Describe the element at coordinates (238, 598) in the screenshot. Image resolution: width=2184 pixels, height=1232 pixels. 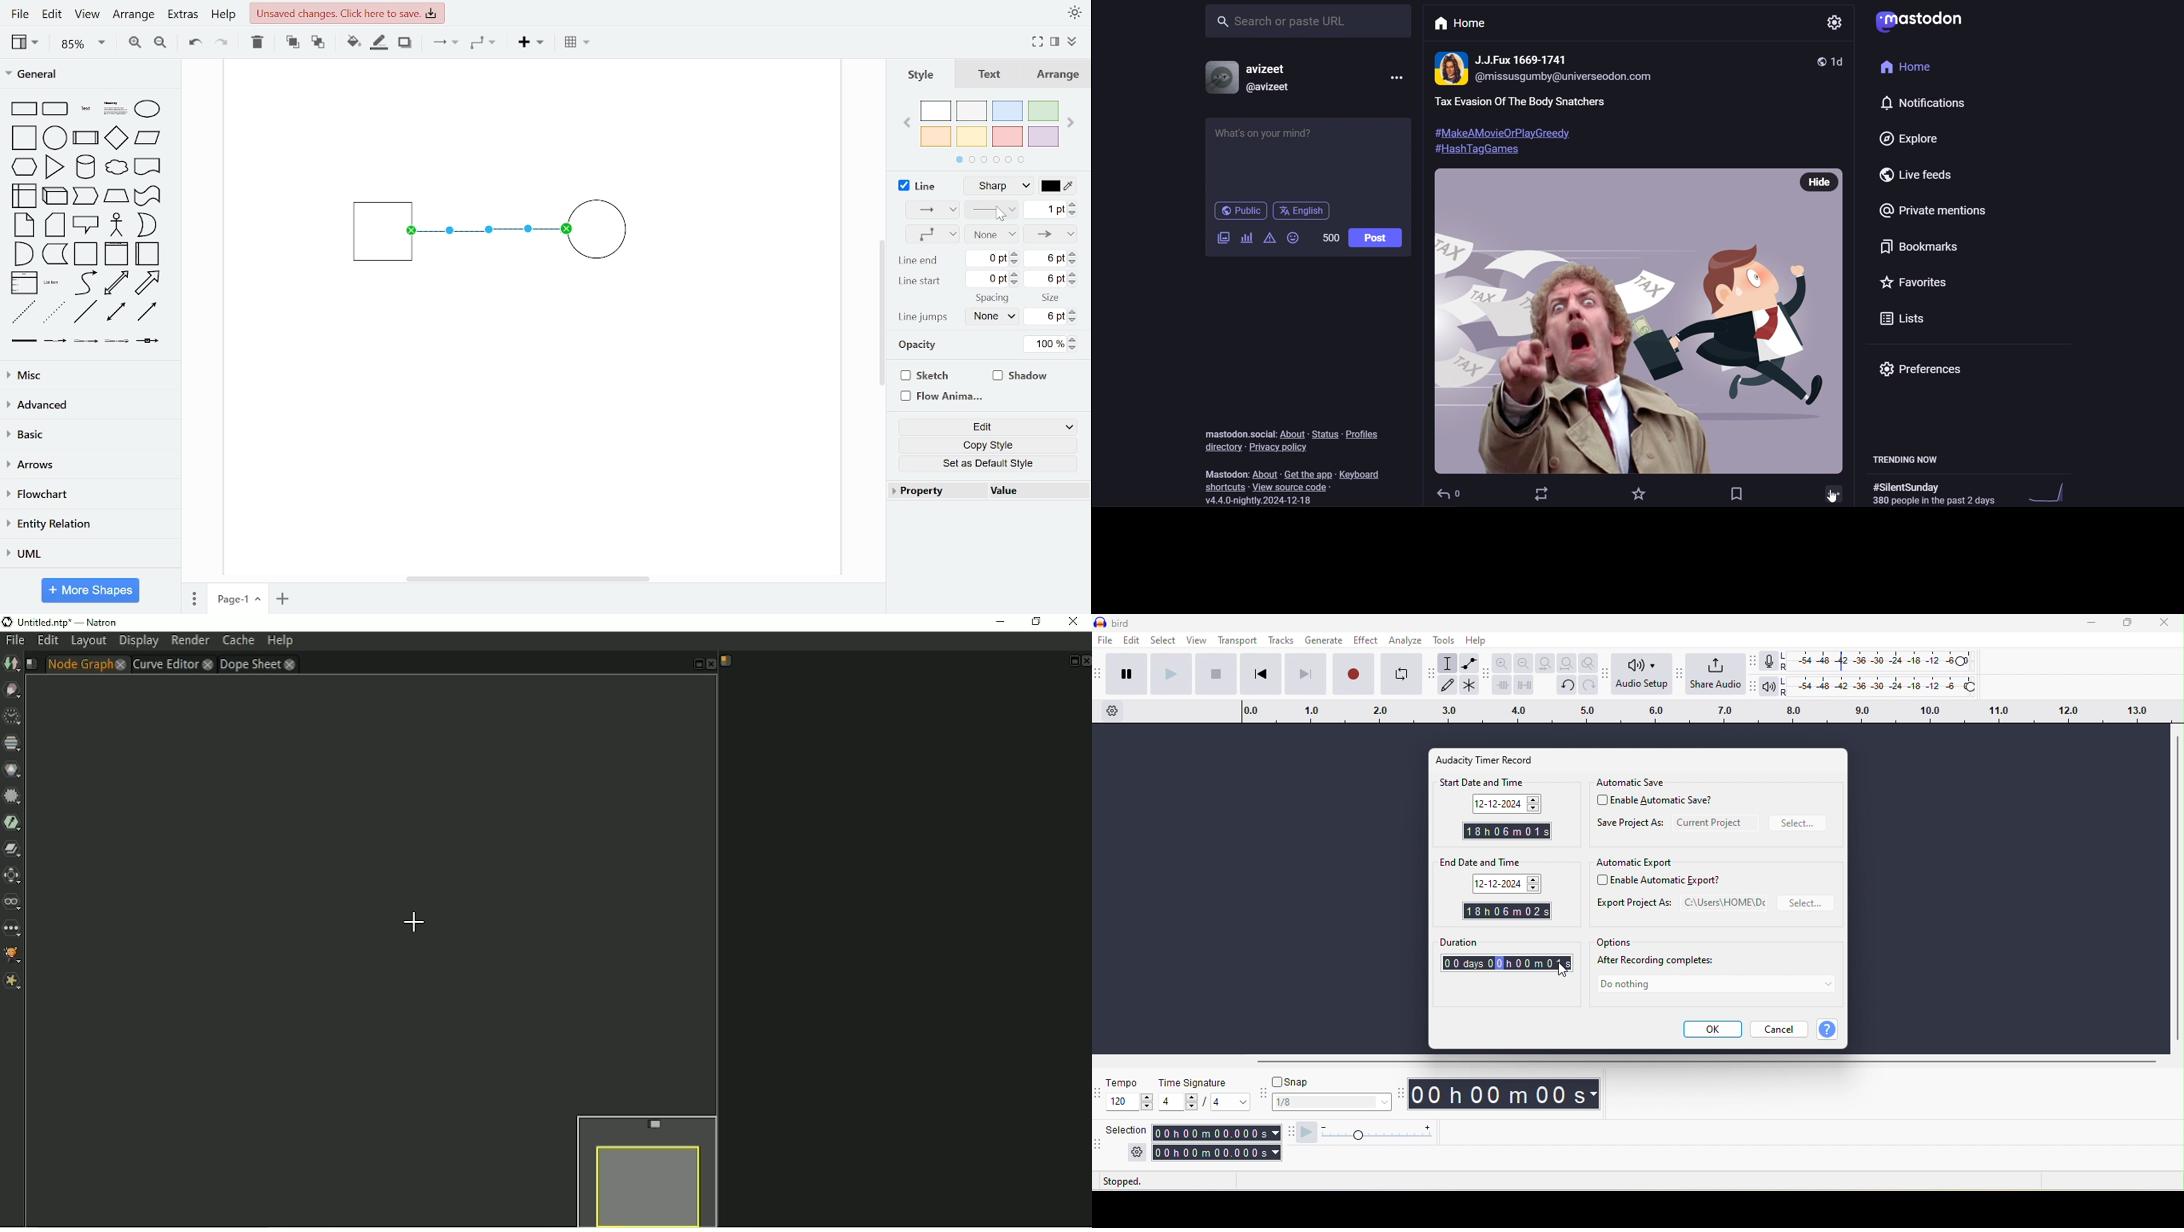
I see `current page` at that location.